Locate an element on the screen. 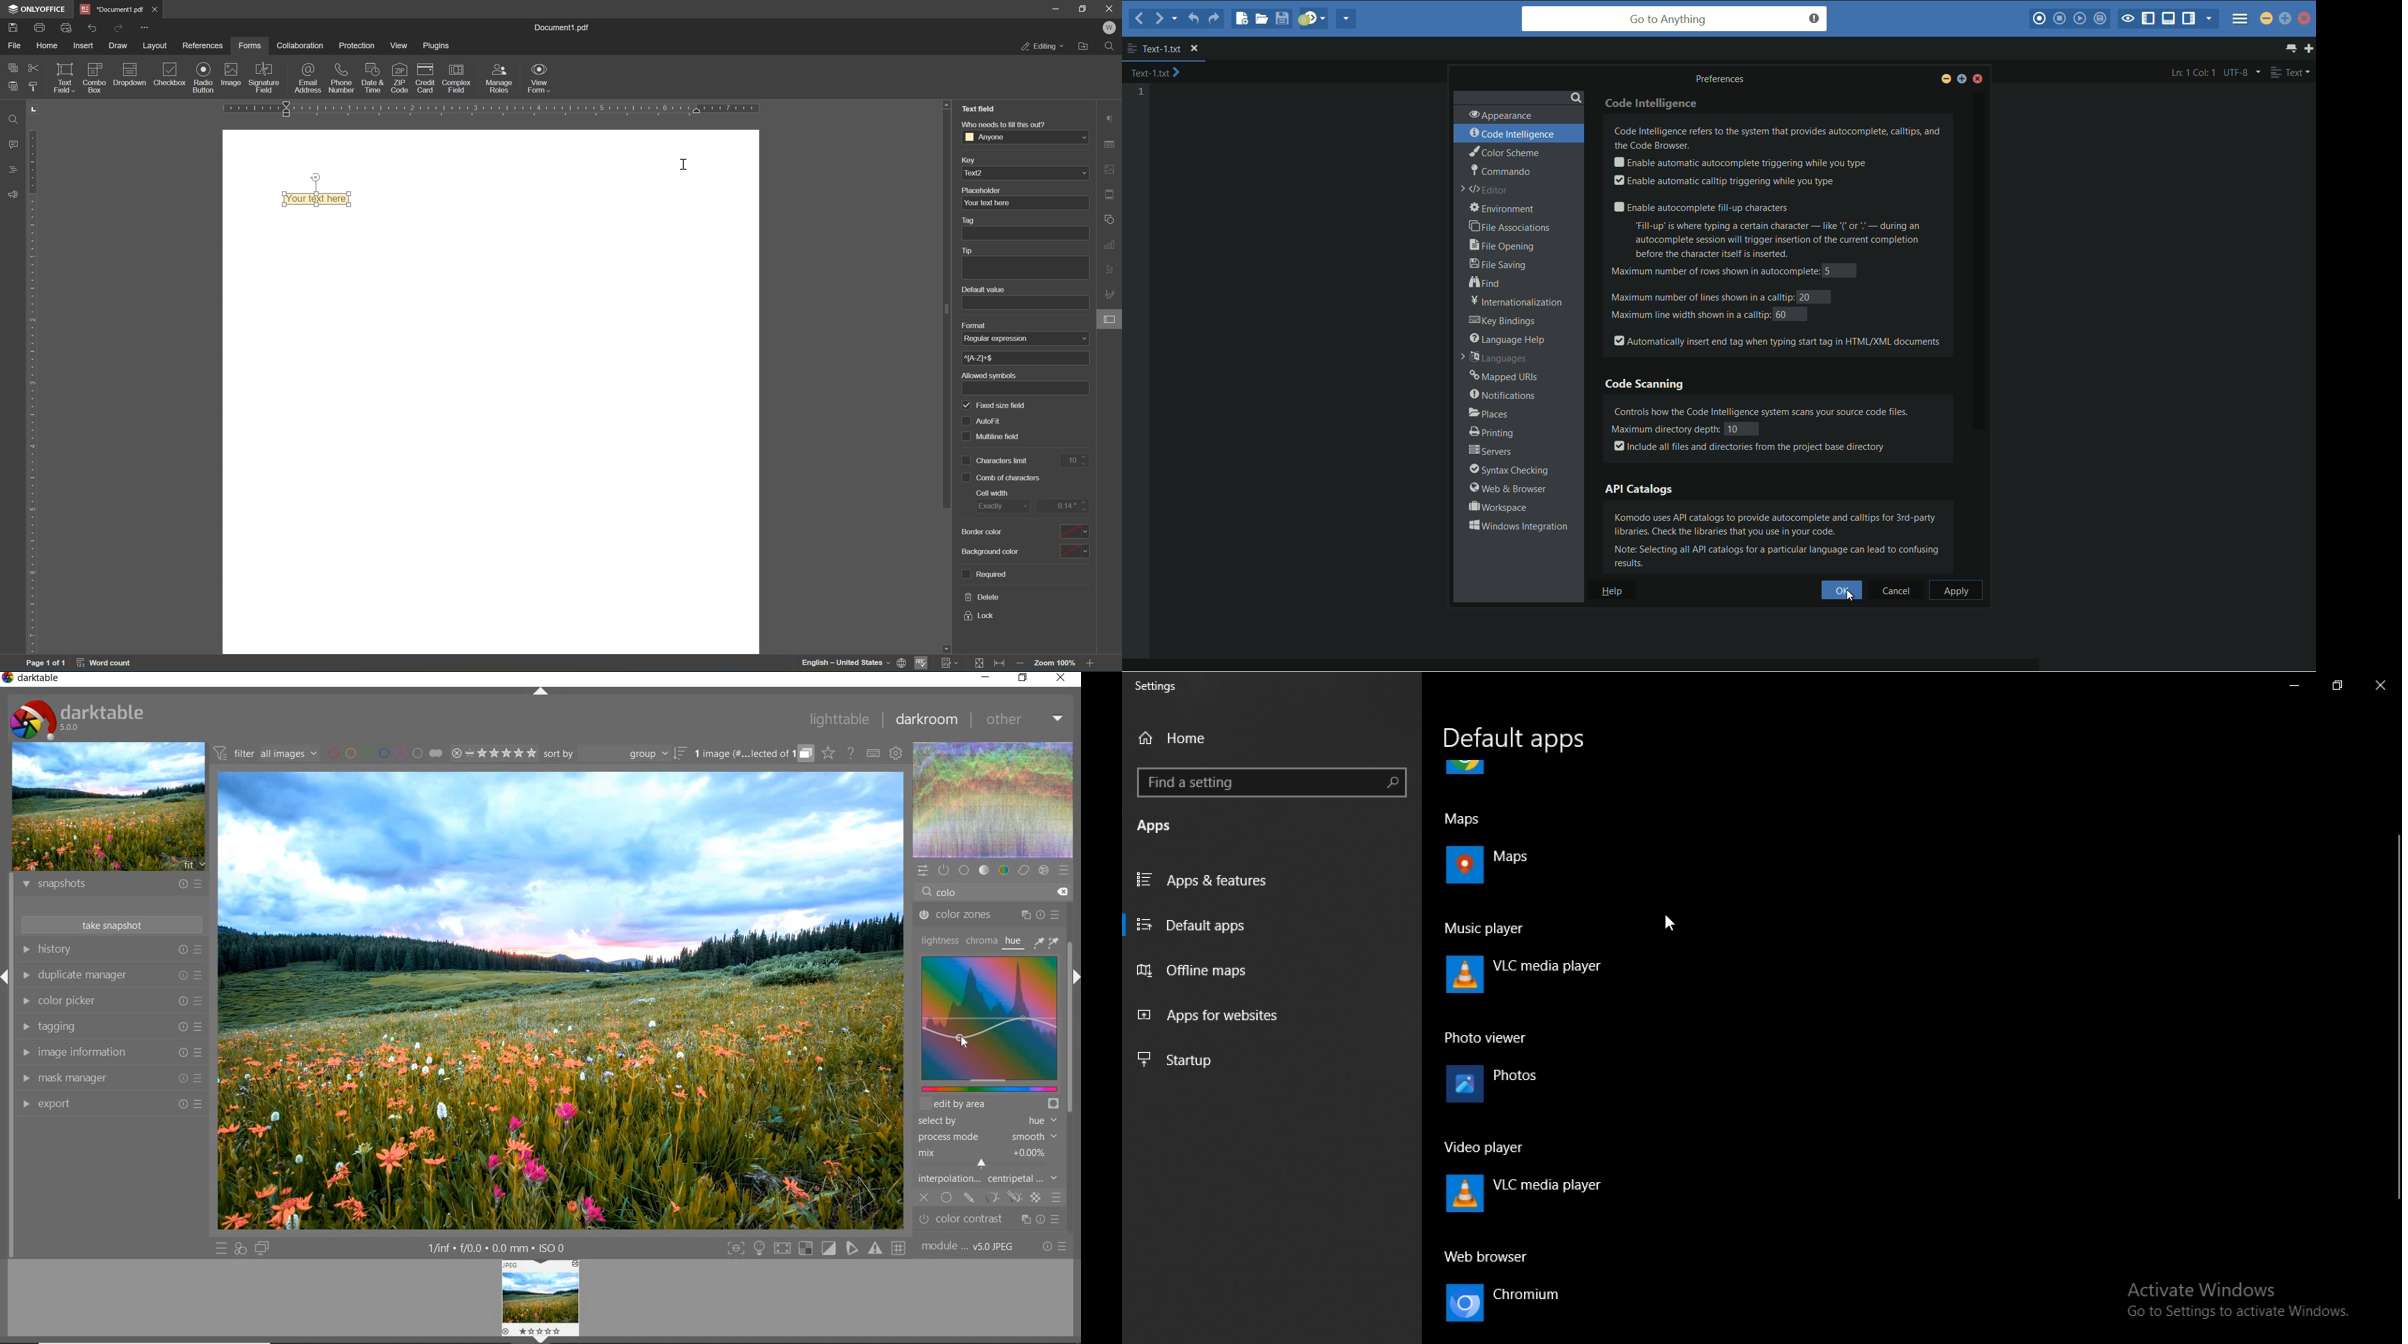 The height and width of the screenshot is (1344, 2408). text-1.txt is located at coordinates (1154, 49).